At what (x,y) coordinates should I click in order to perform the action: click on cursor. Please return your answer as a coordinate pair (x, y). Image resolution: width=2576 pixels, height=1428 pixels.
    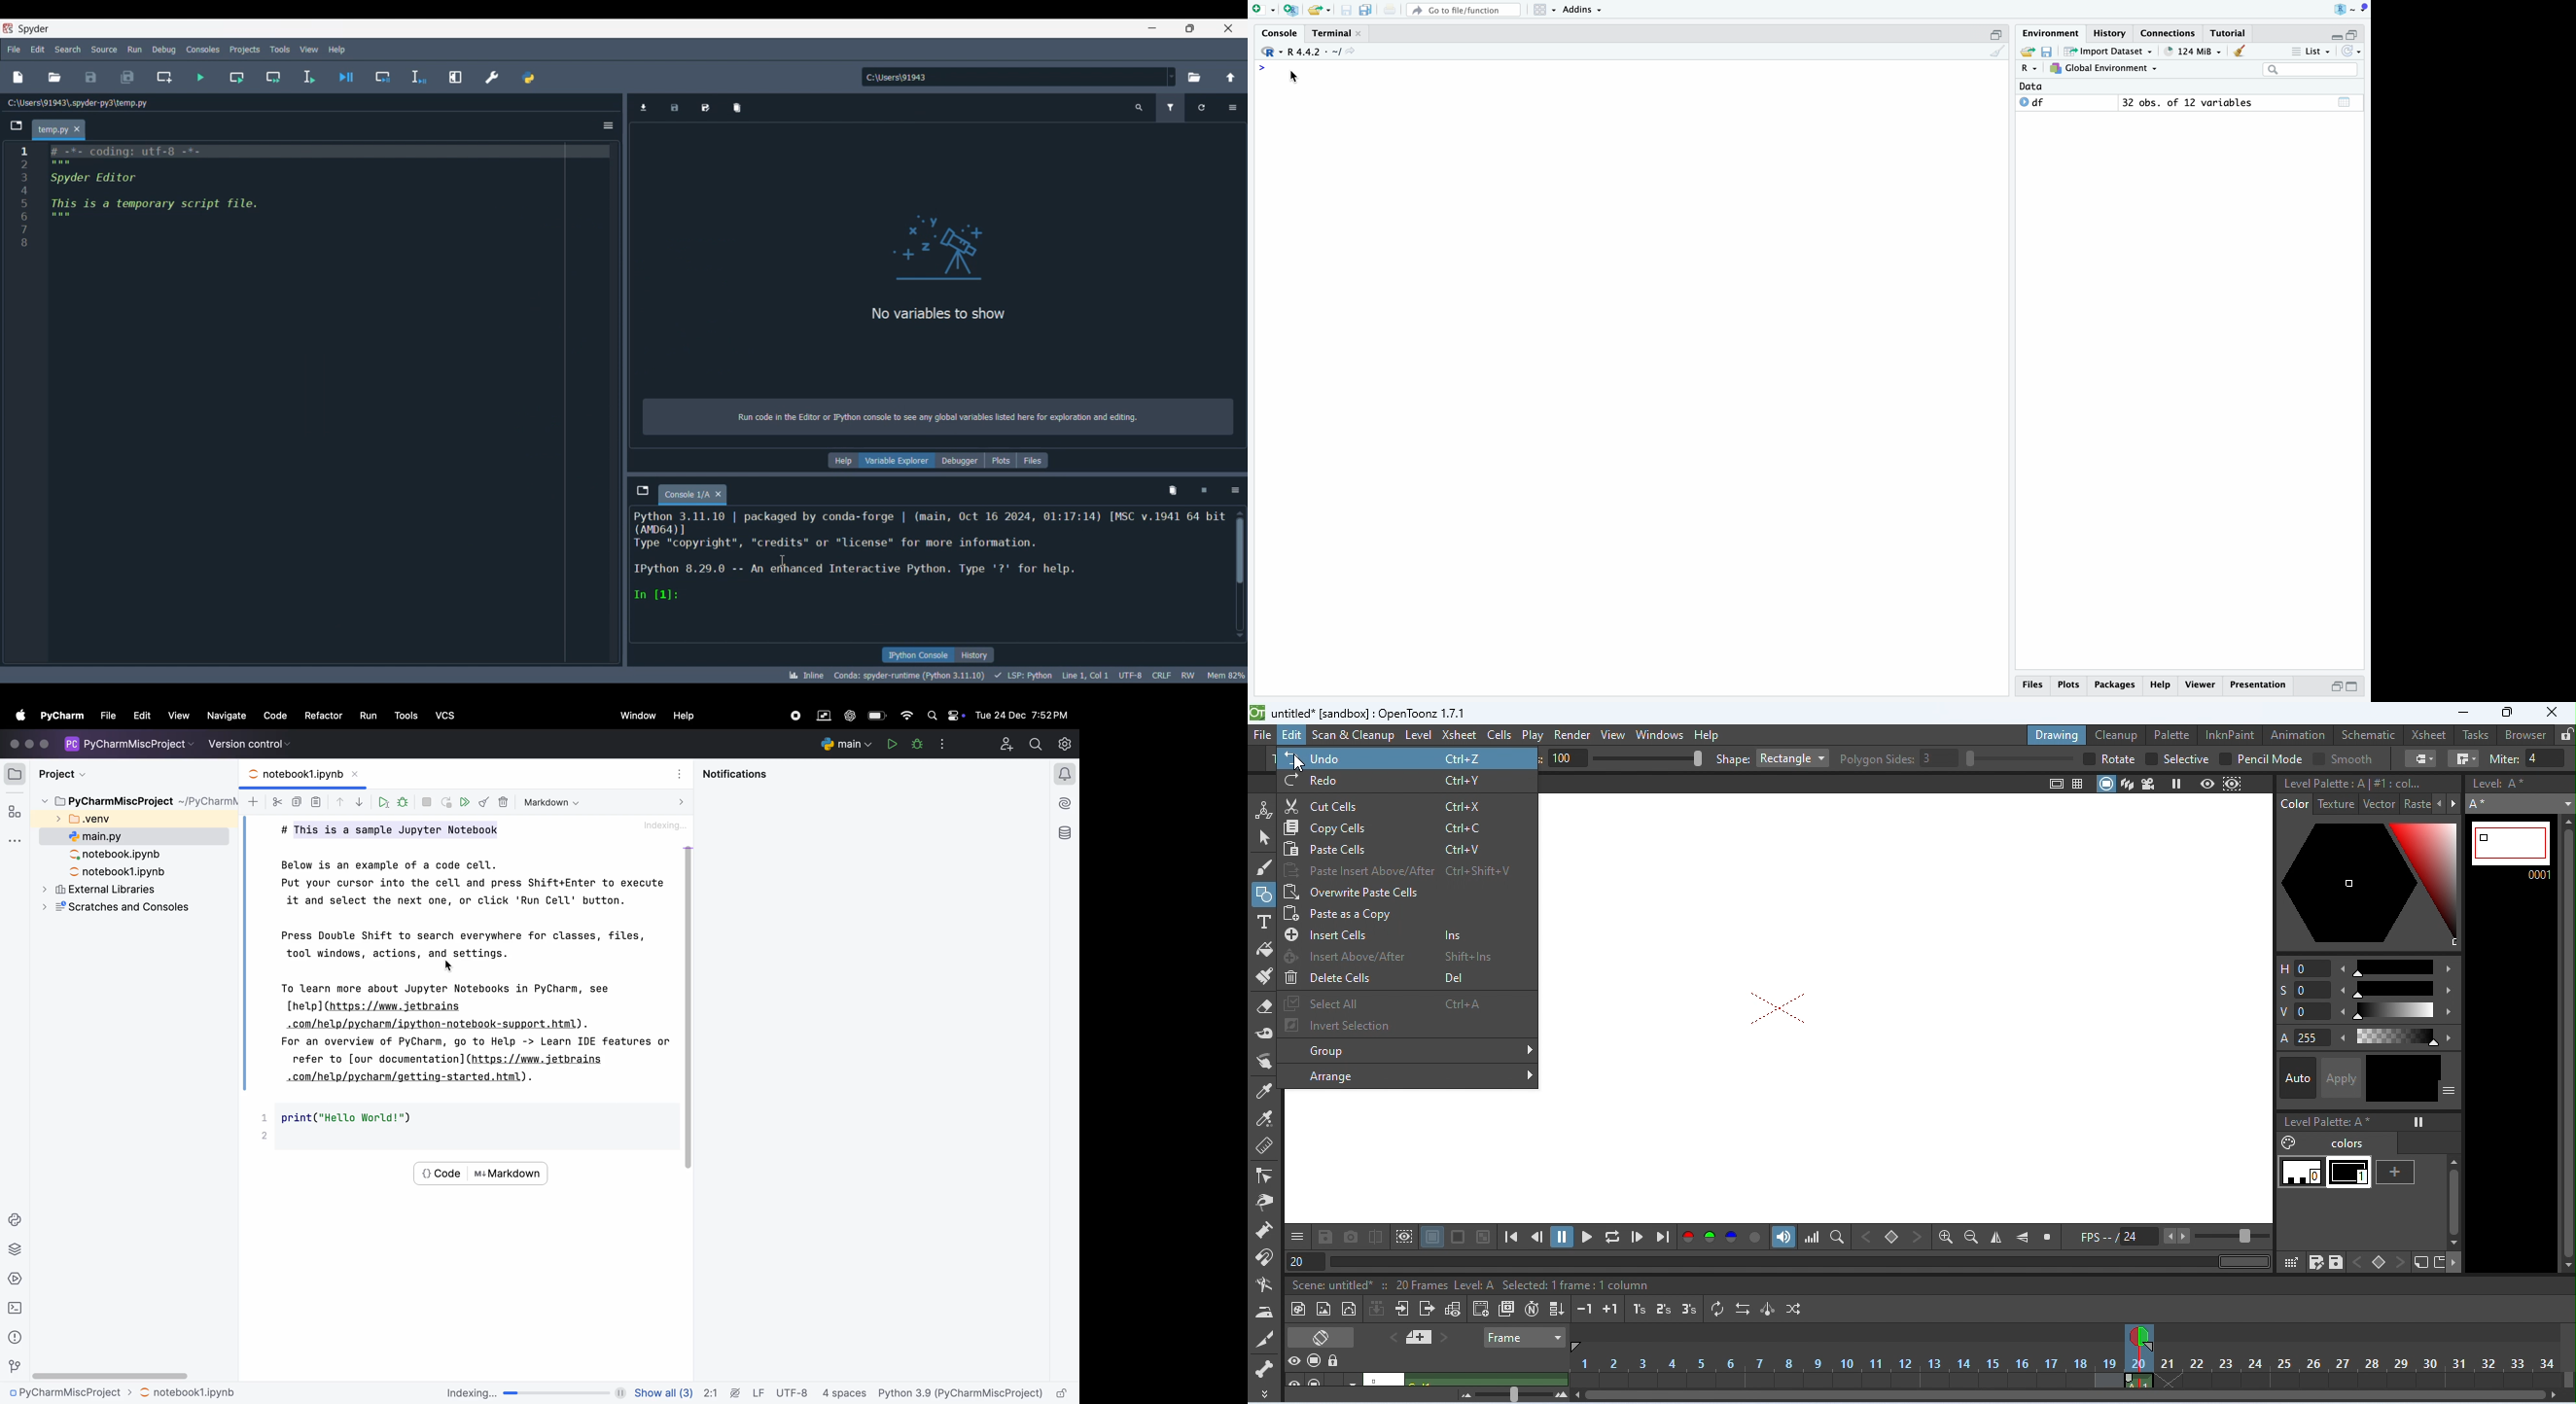
    Looking at the image, I should click on (1294, 77).